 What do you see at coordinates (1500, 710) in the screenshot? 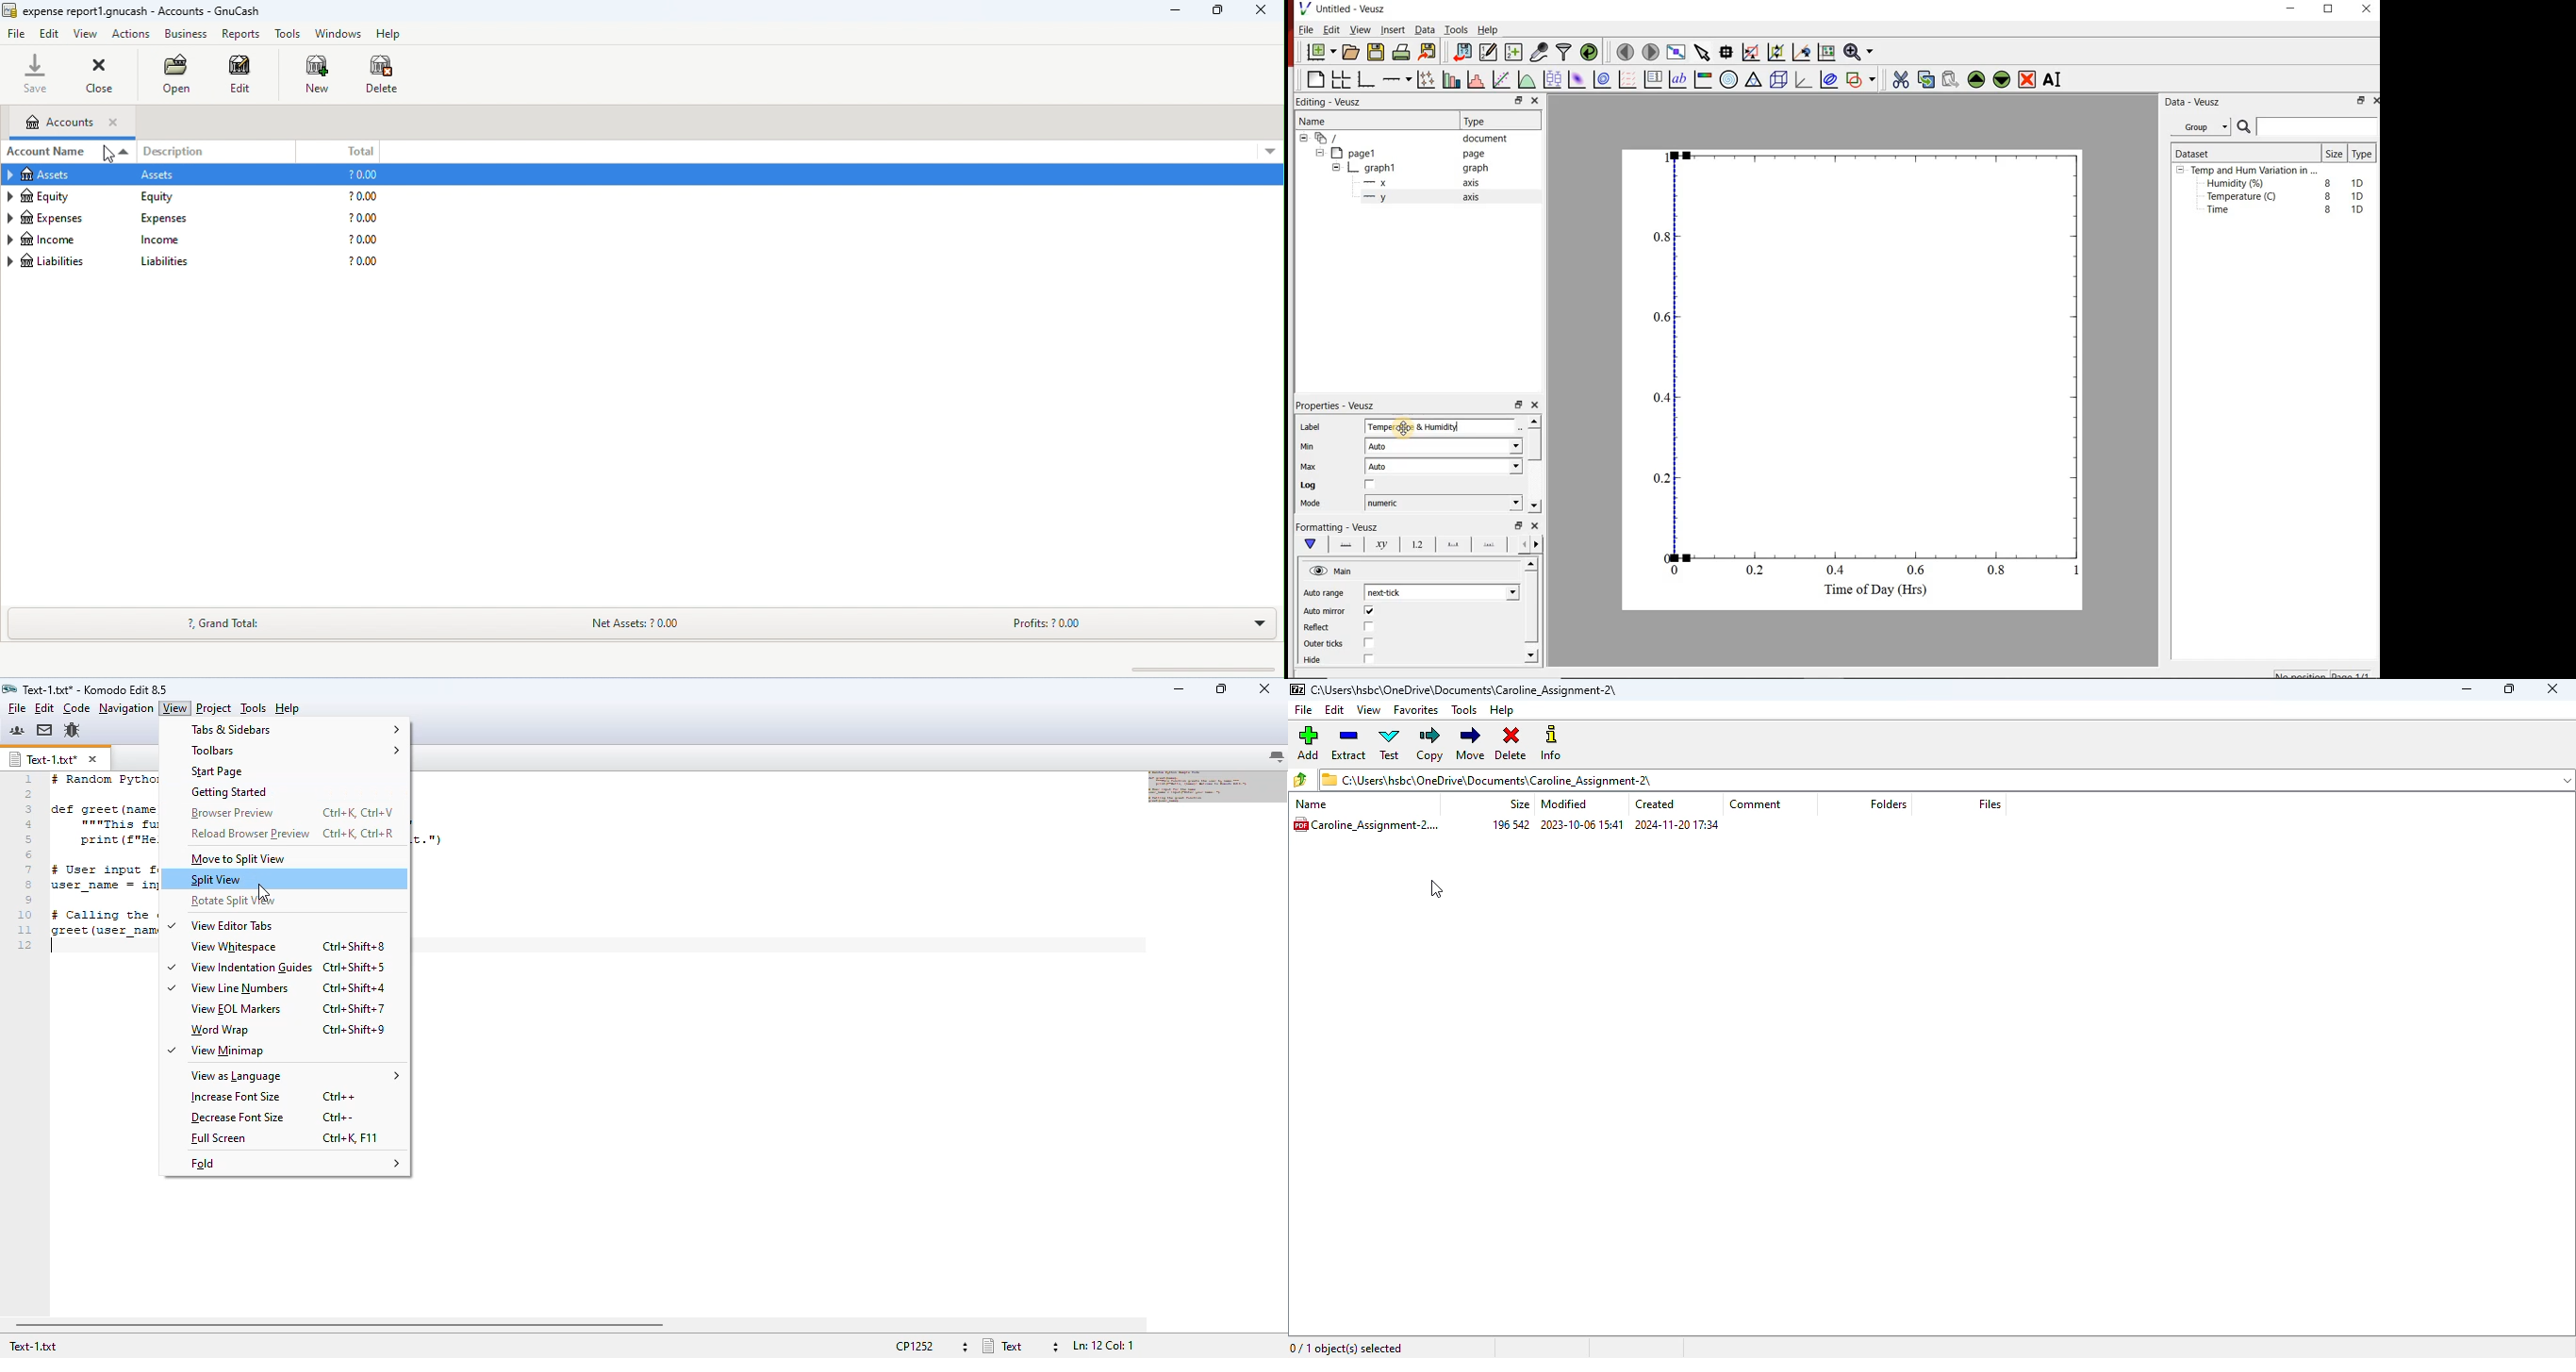
I see `help` at bounding box center [1500, 710].